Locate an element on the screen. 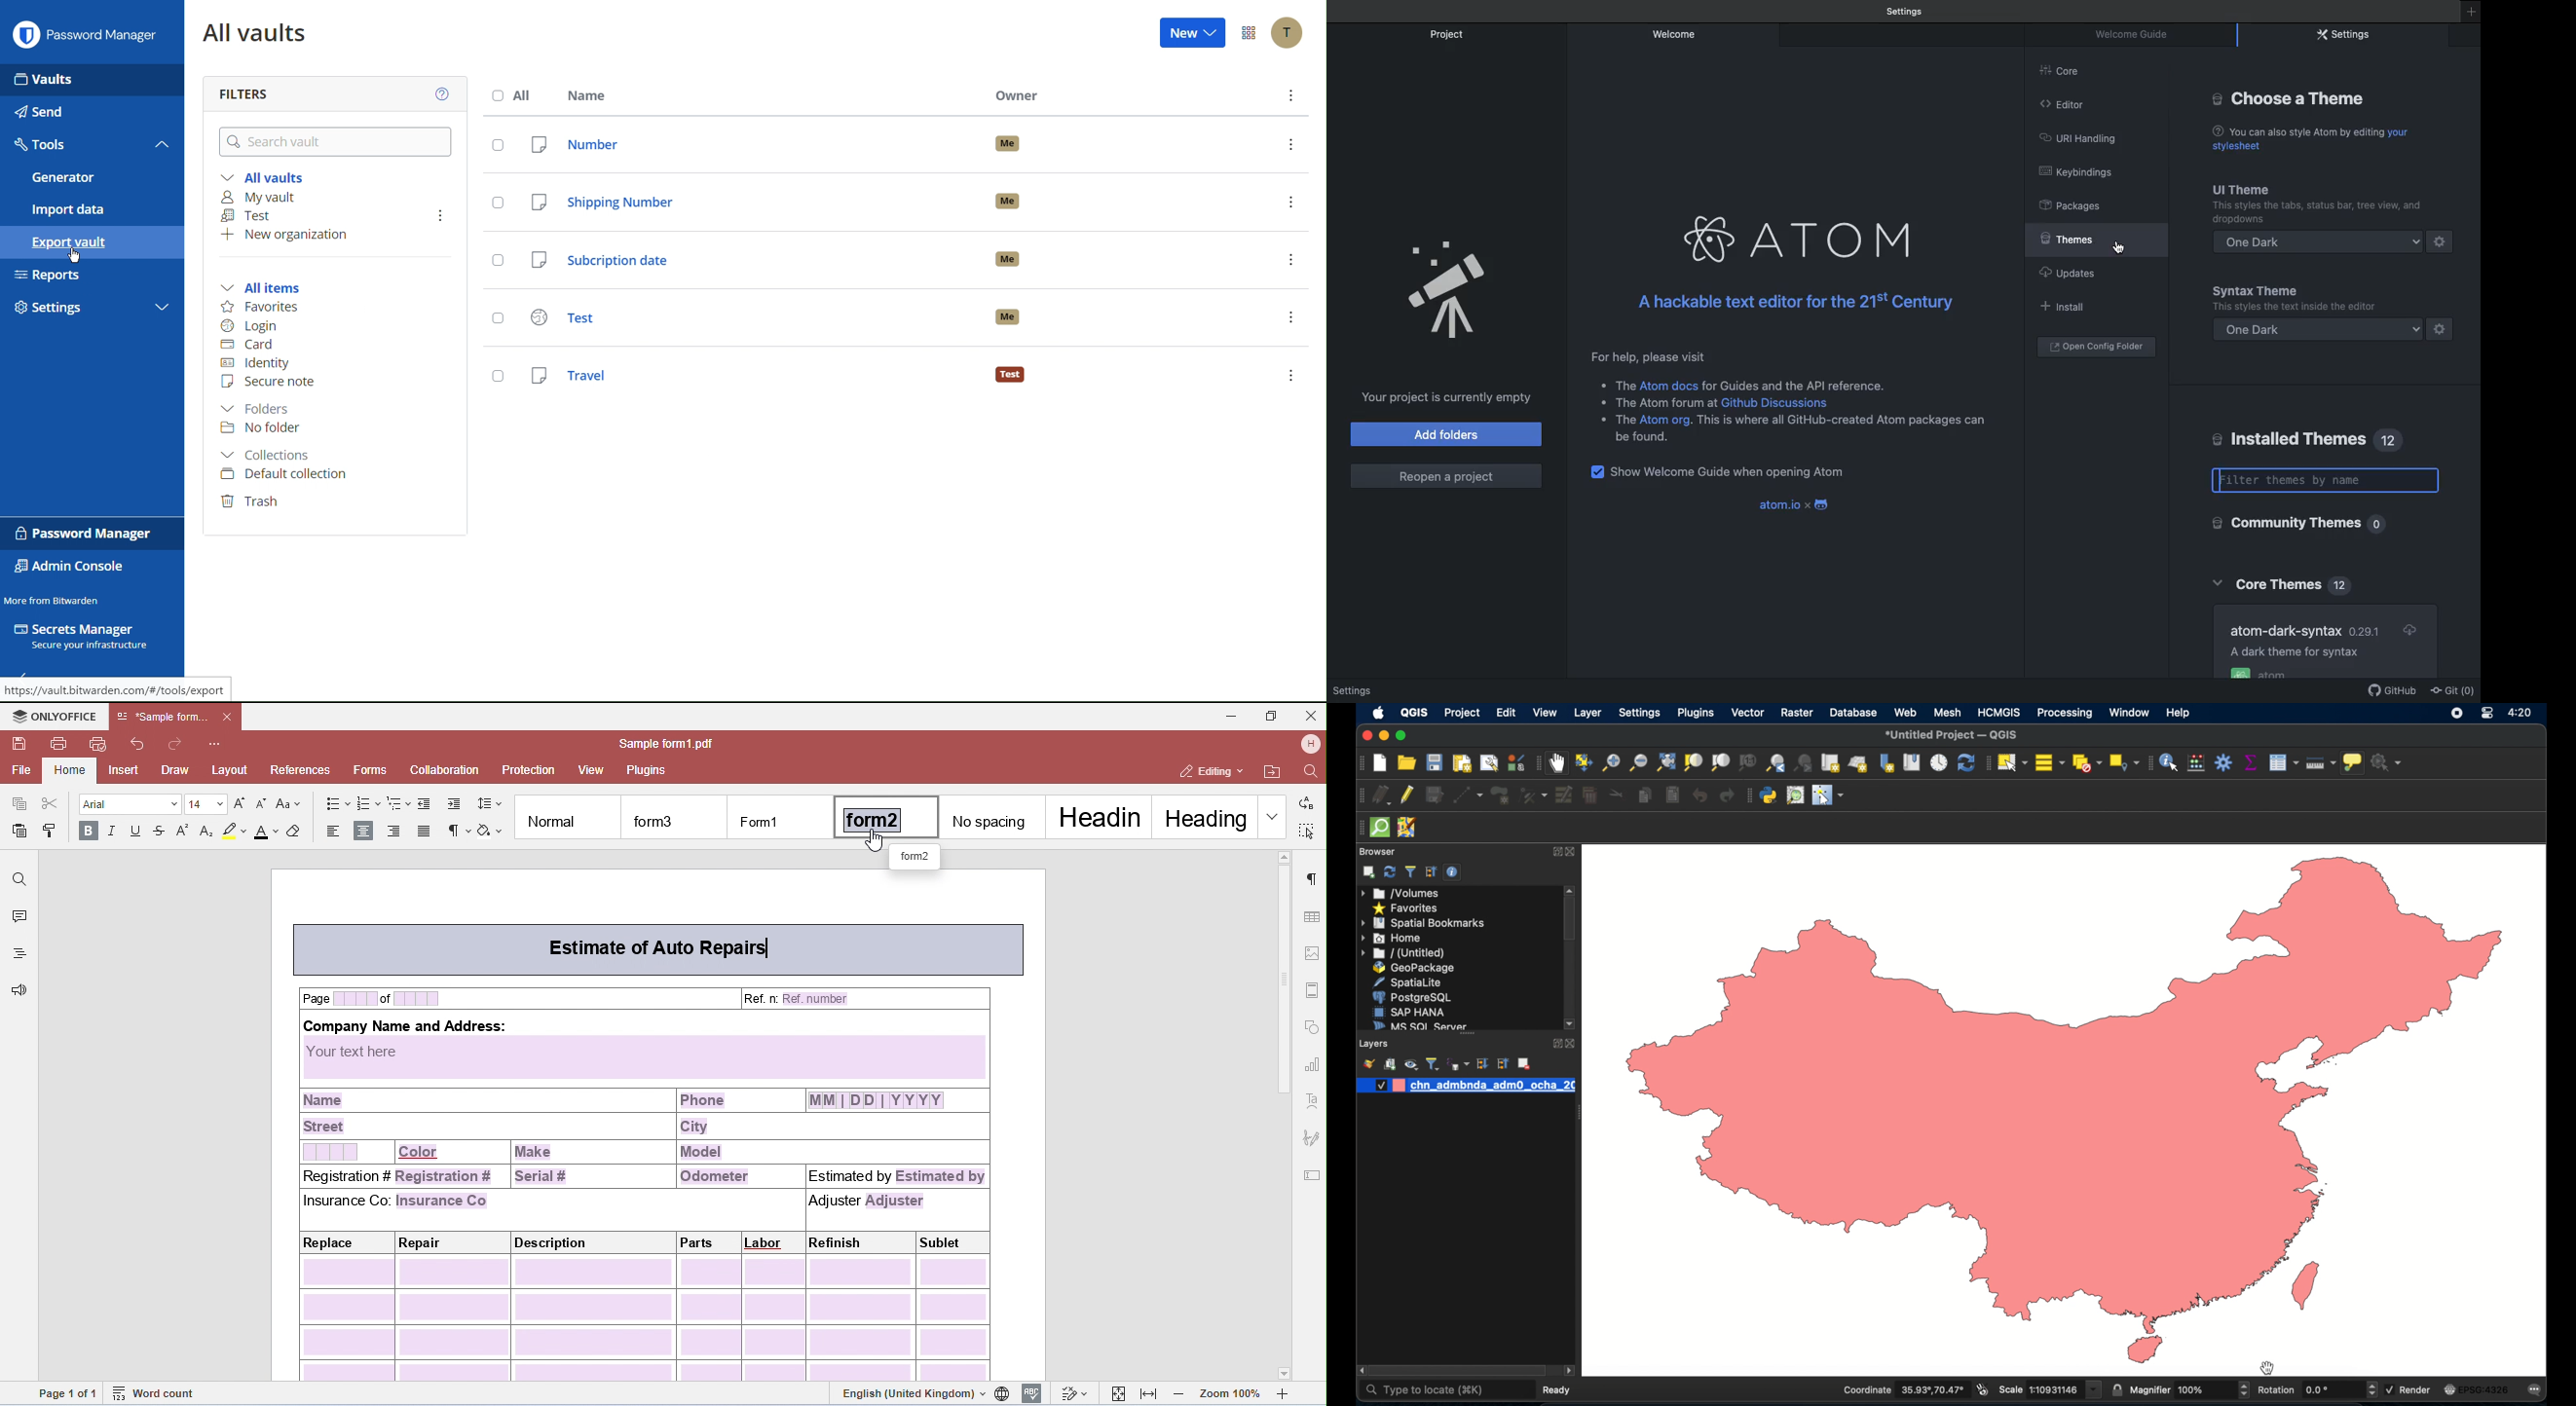  options is located at coordinates (1291, 260).